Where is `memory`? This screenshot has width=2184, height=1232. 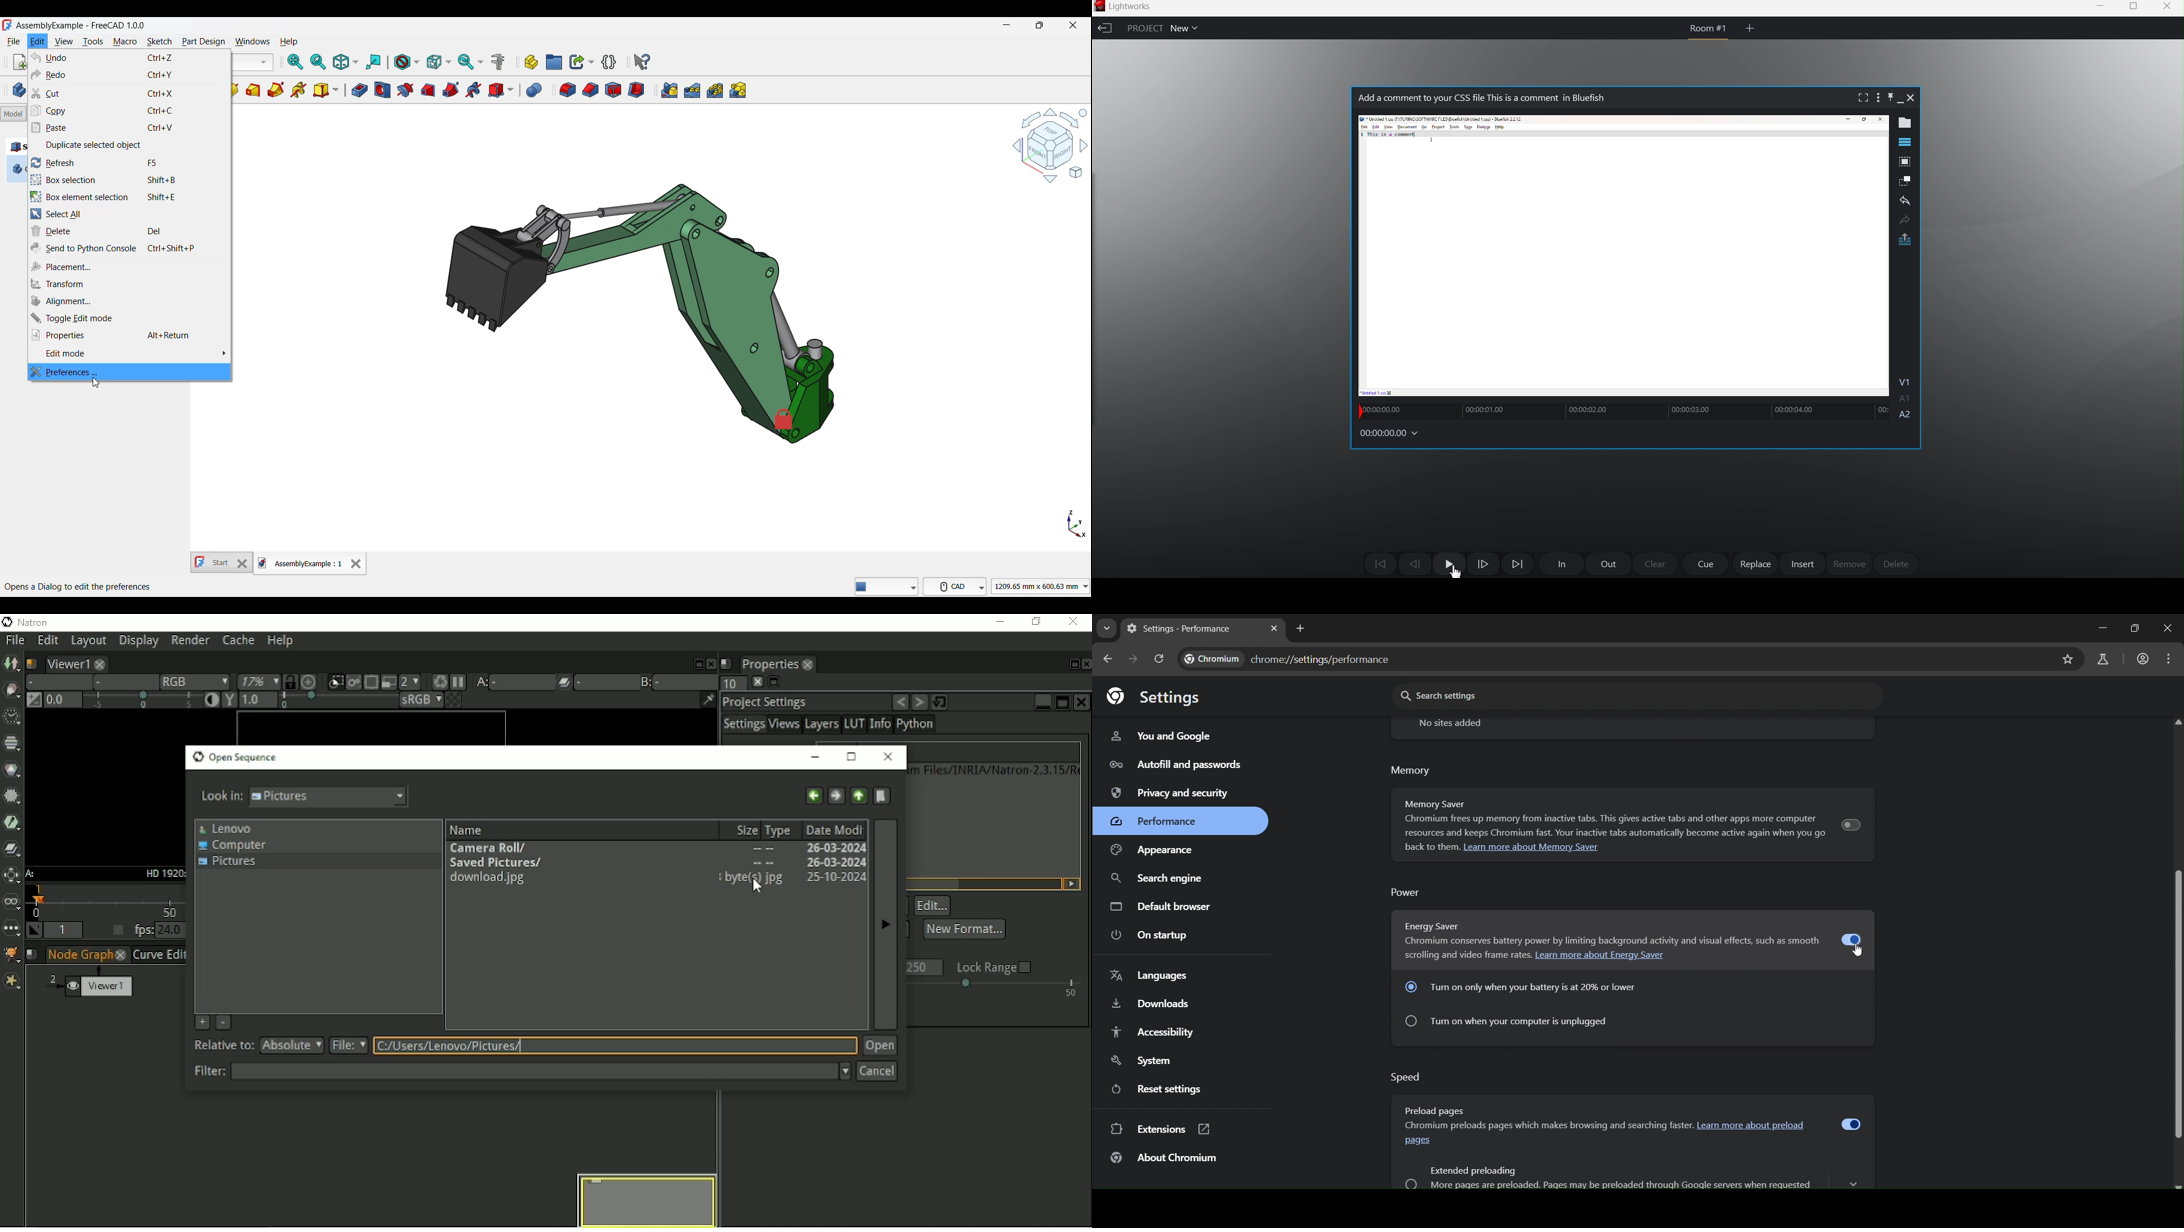 memory is located at coordinates (1412, 770).